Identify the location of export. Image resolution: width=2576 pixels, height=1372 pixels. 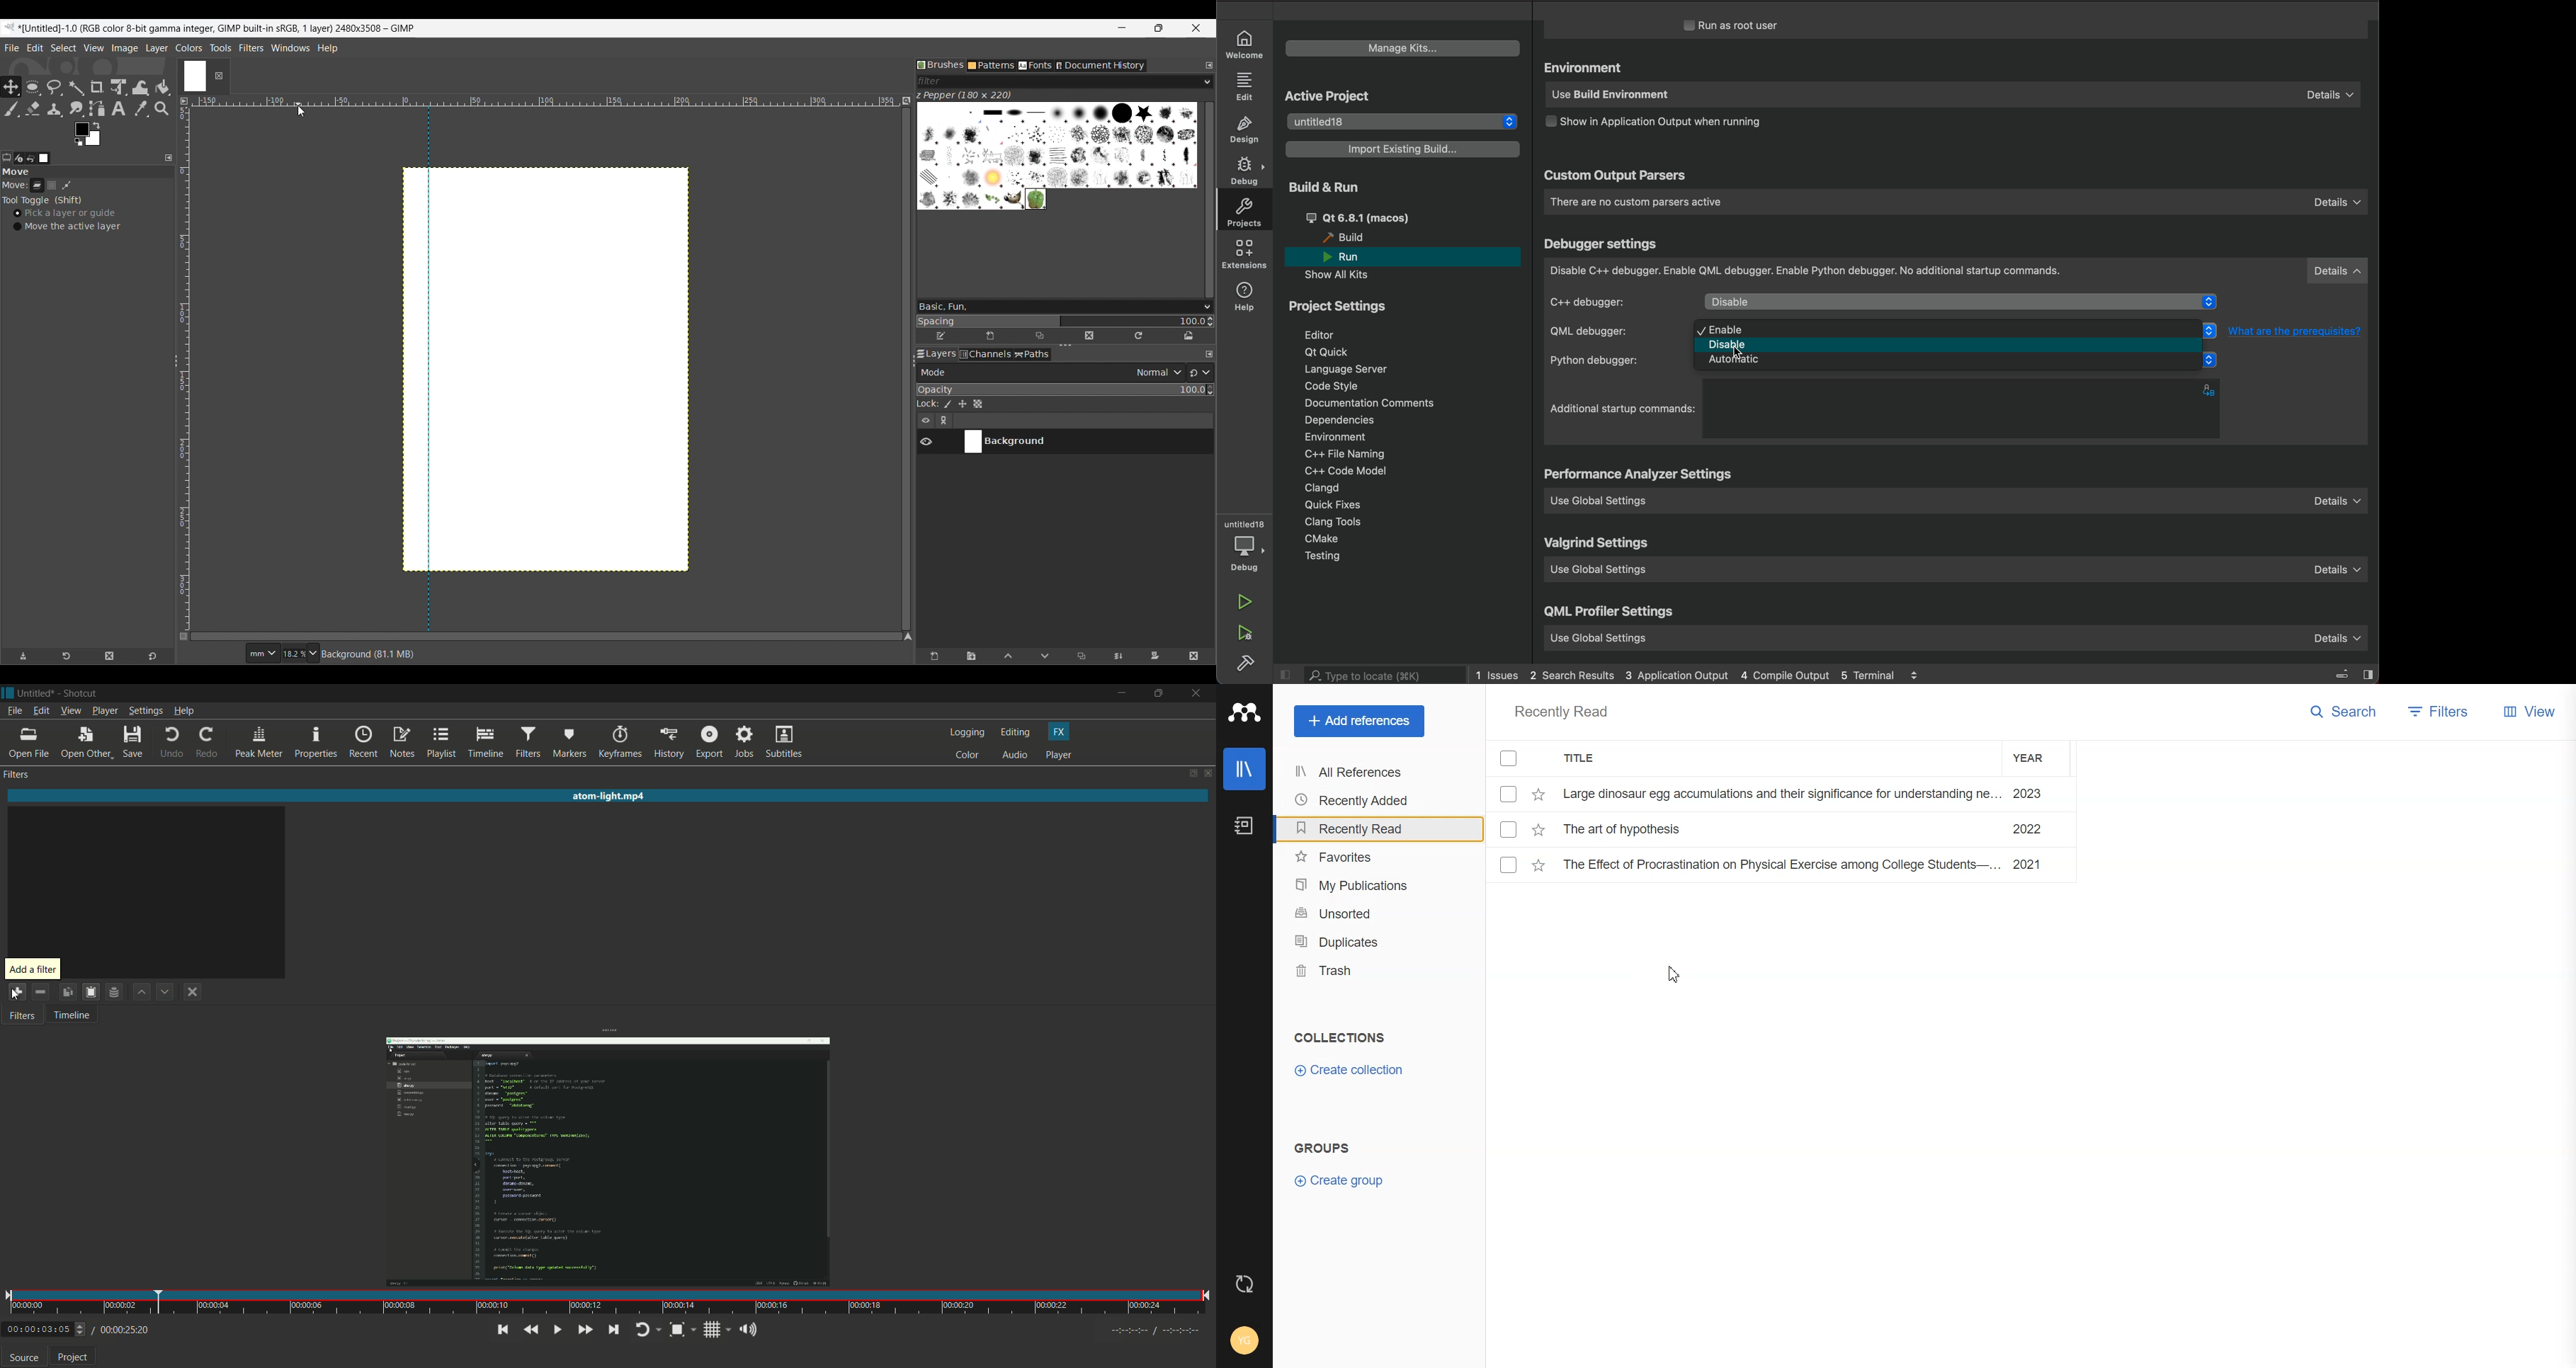
(709, 741).